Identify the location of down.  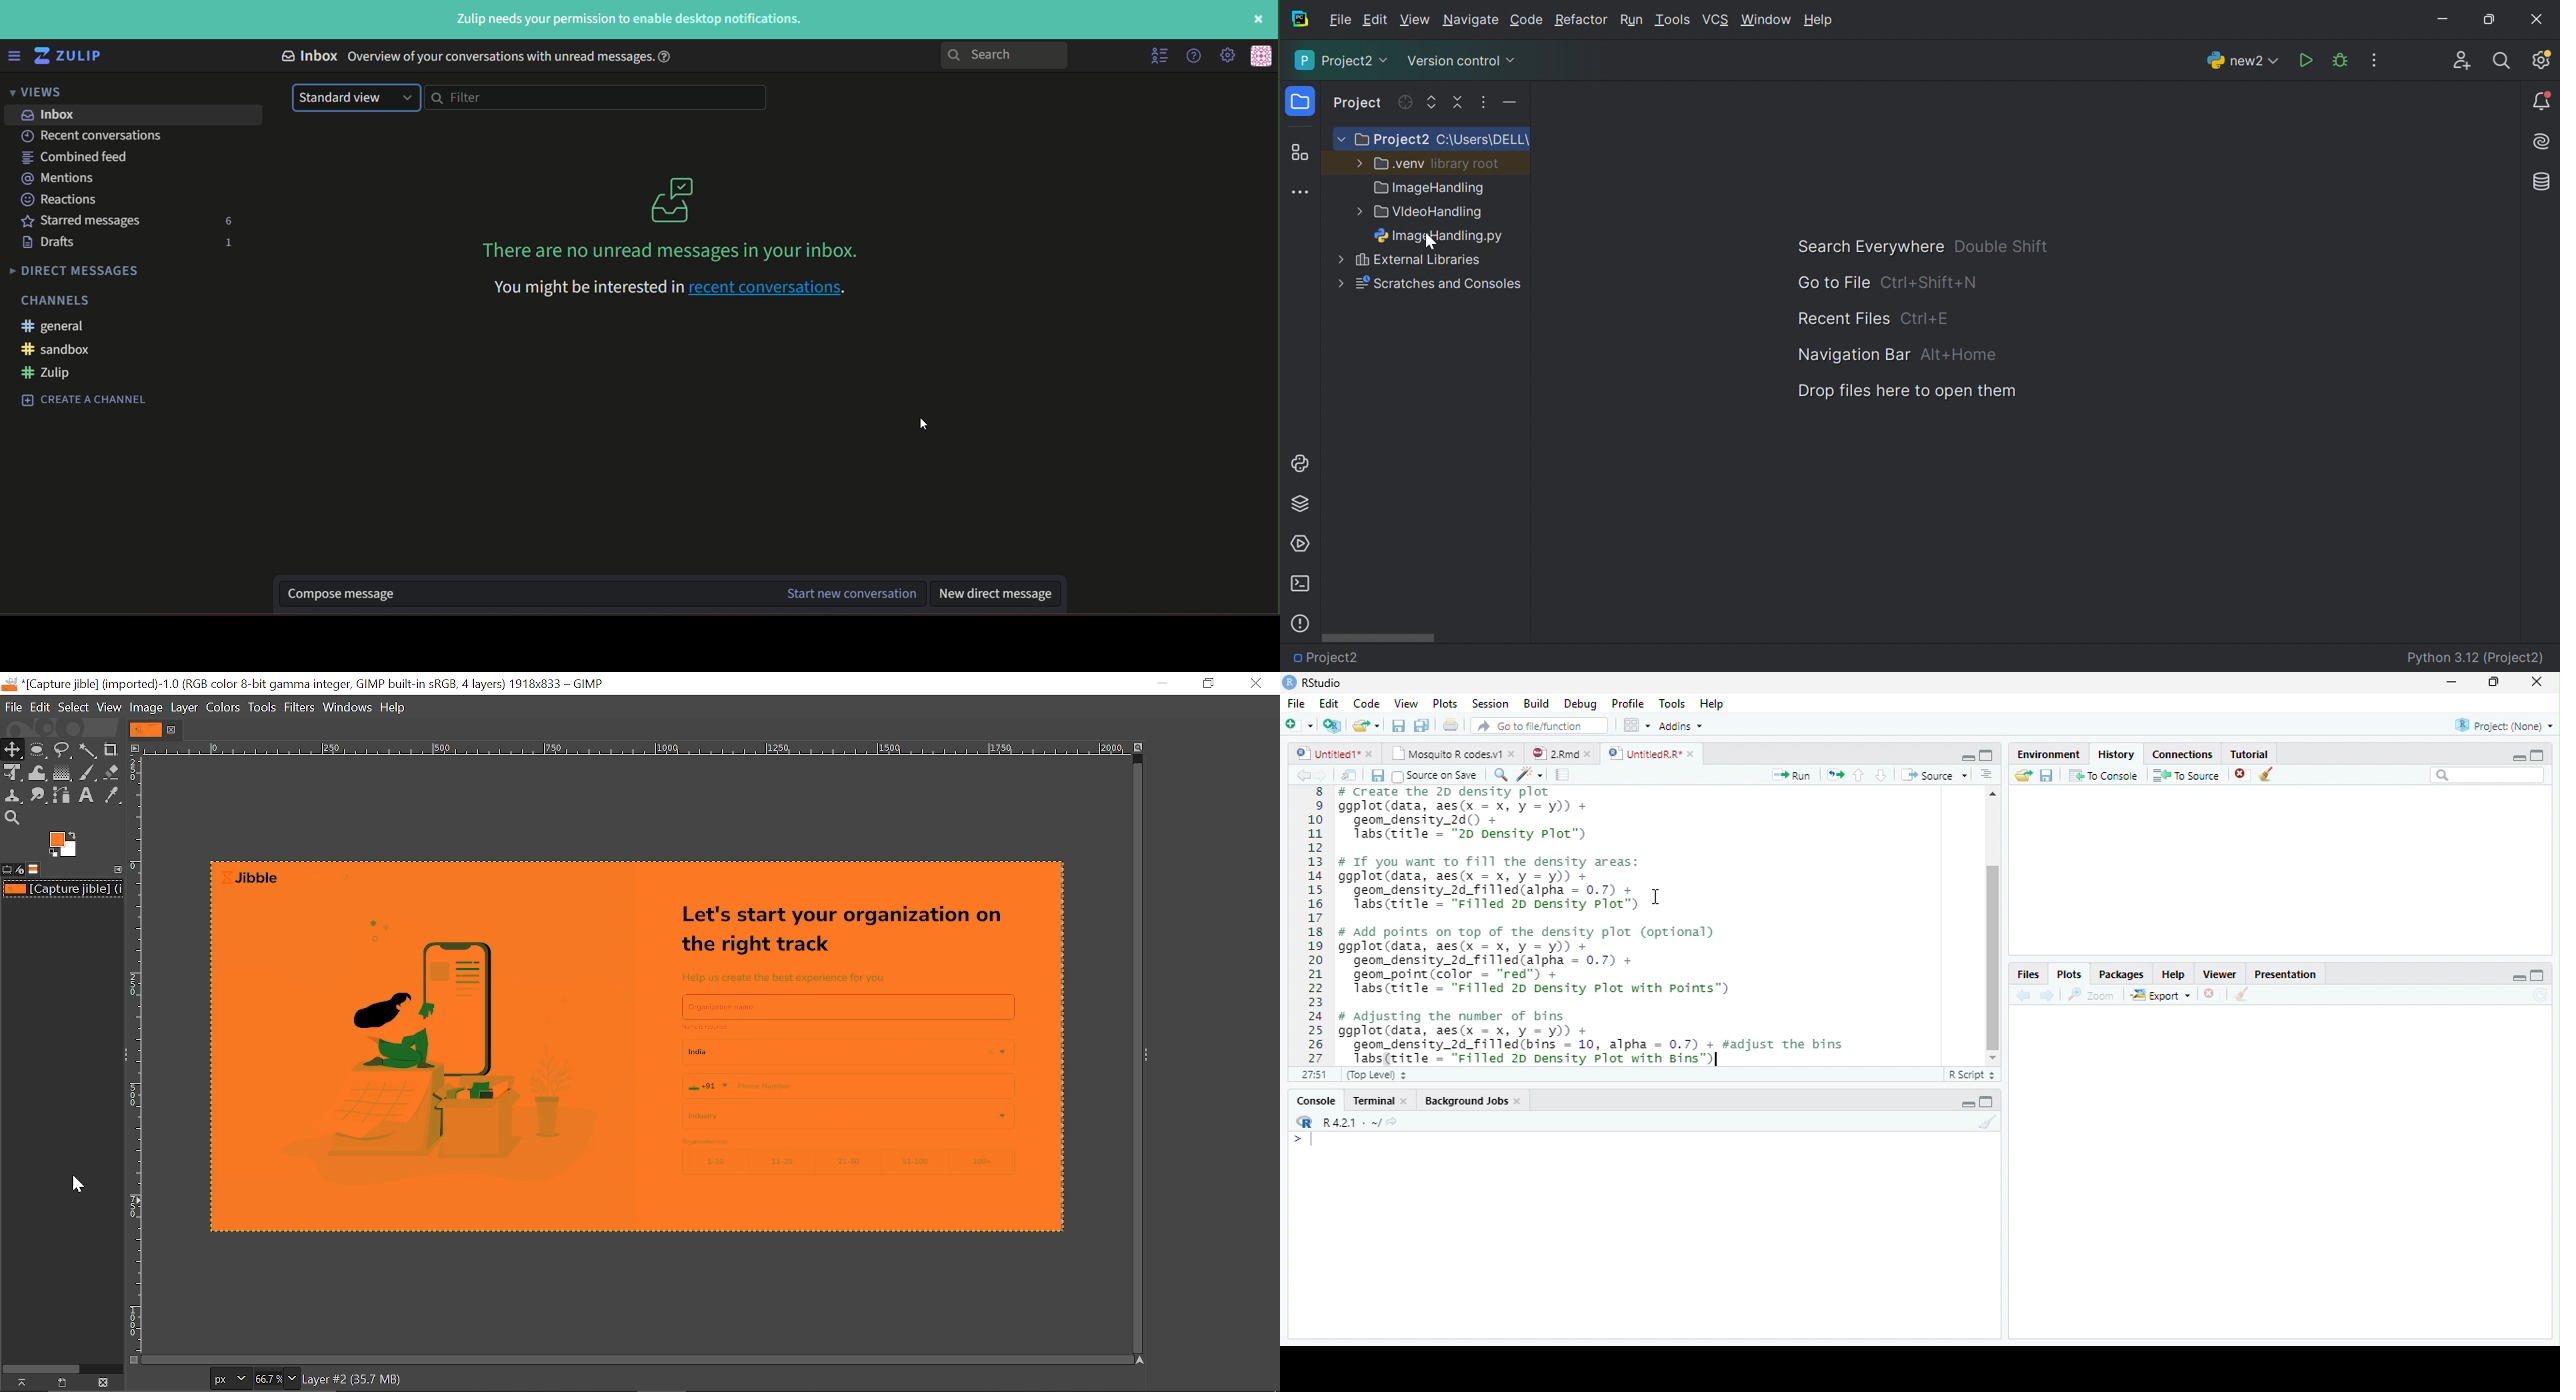
(1881, 775).